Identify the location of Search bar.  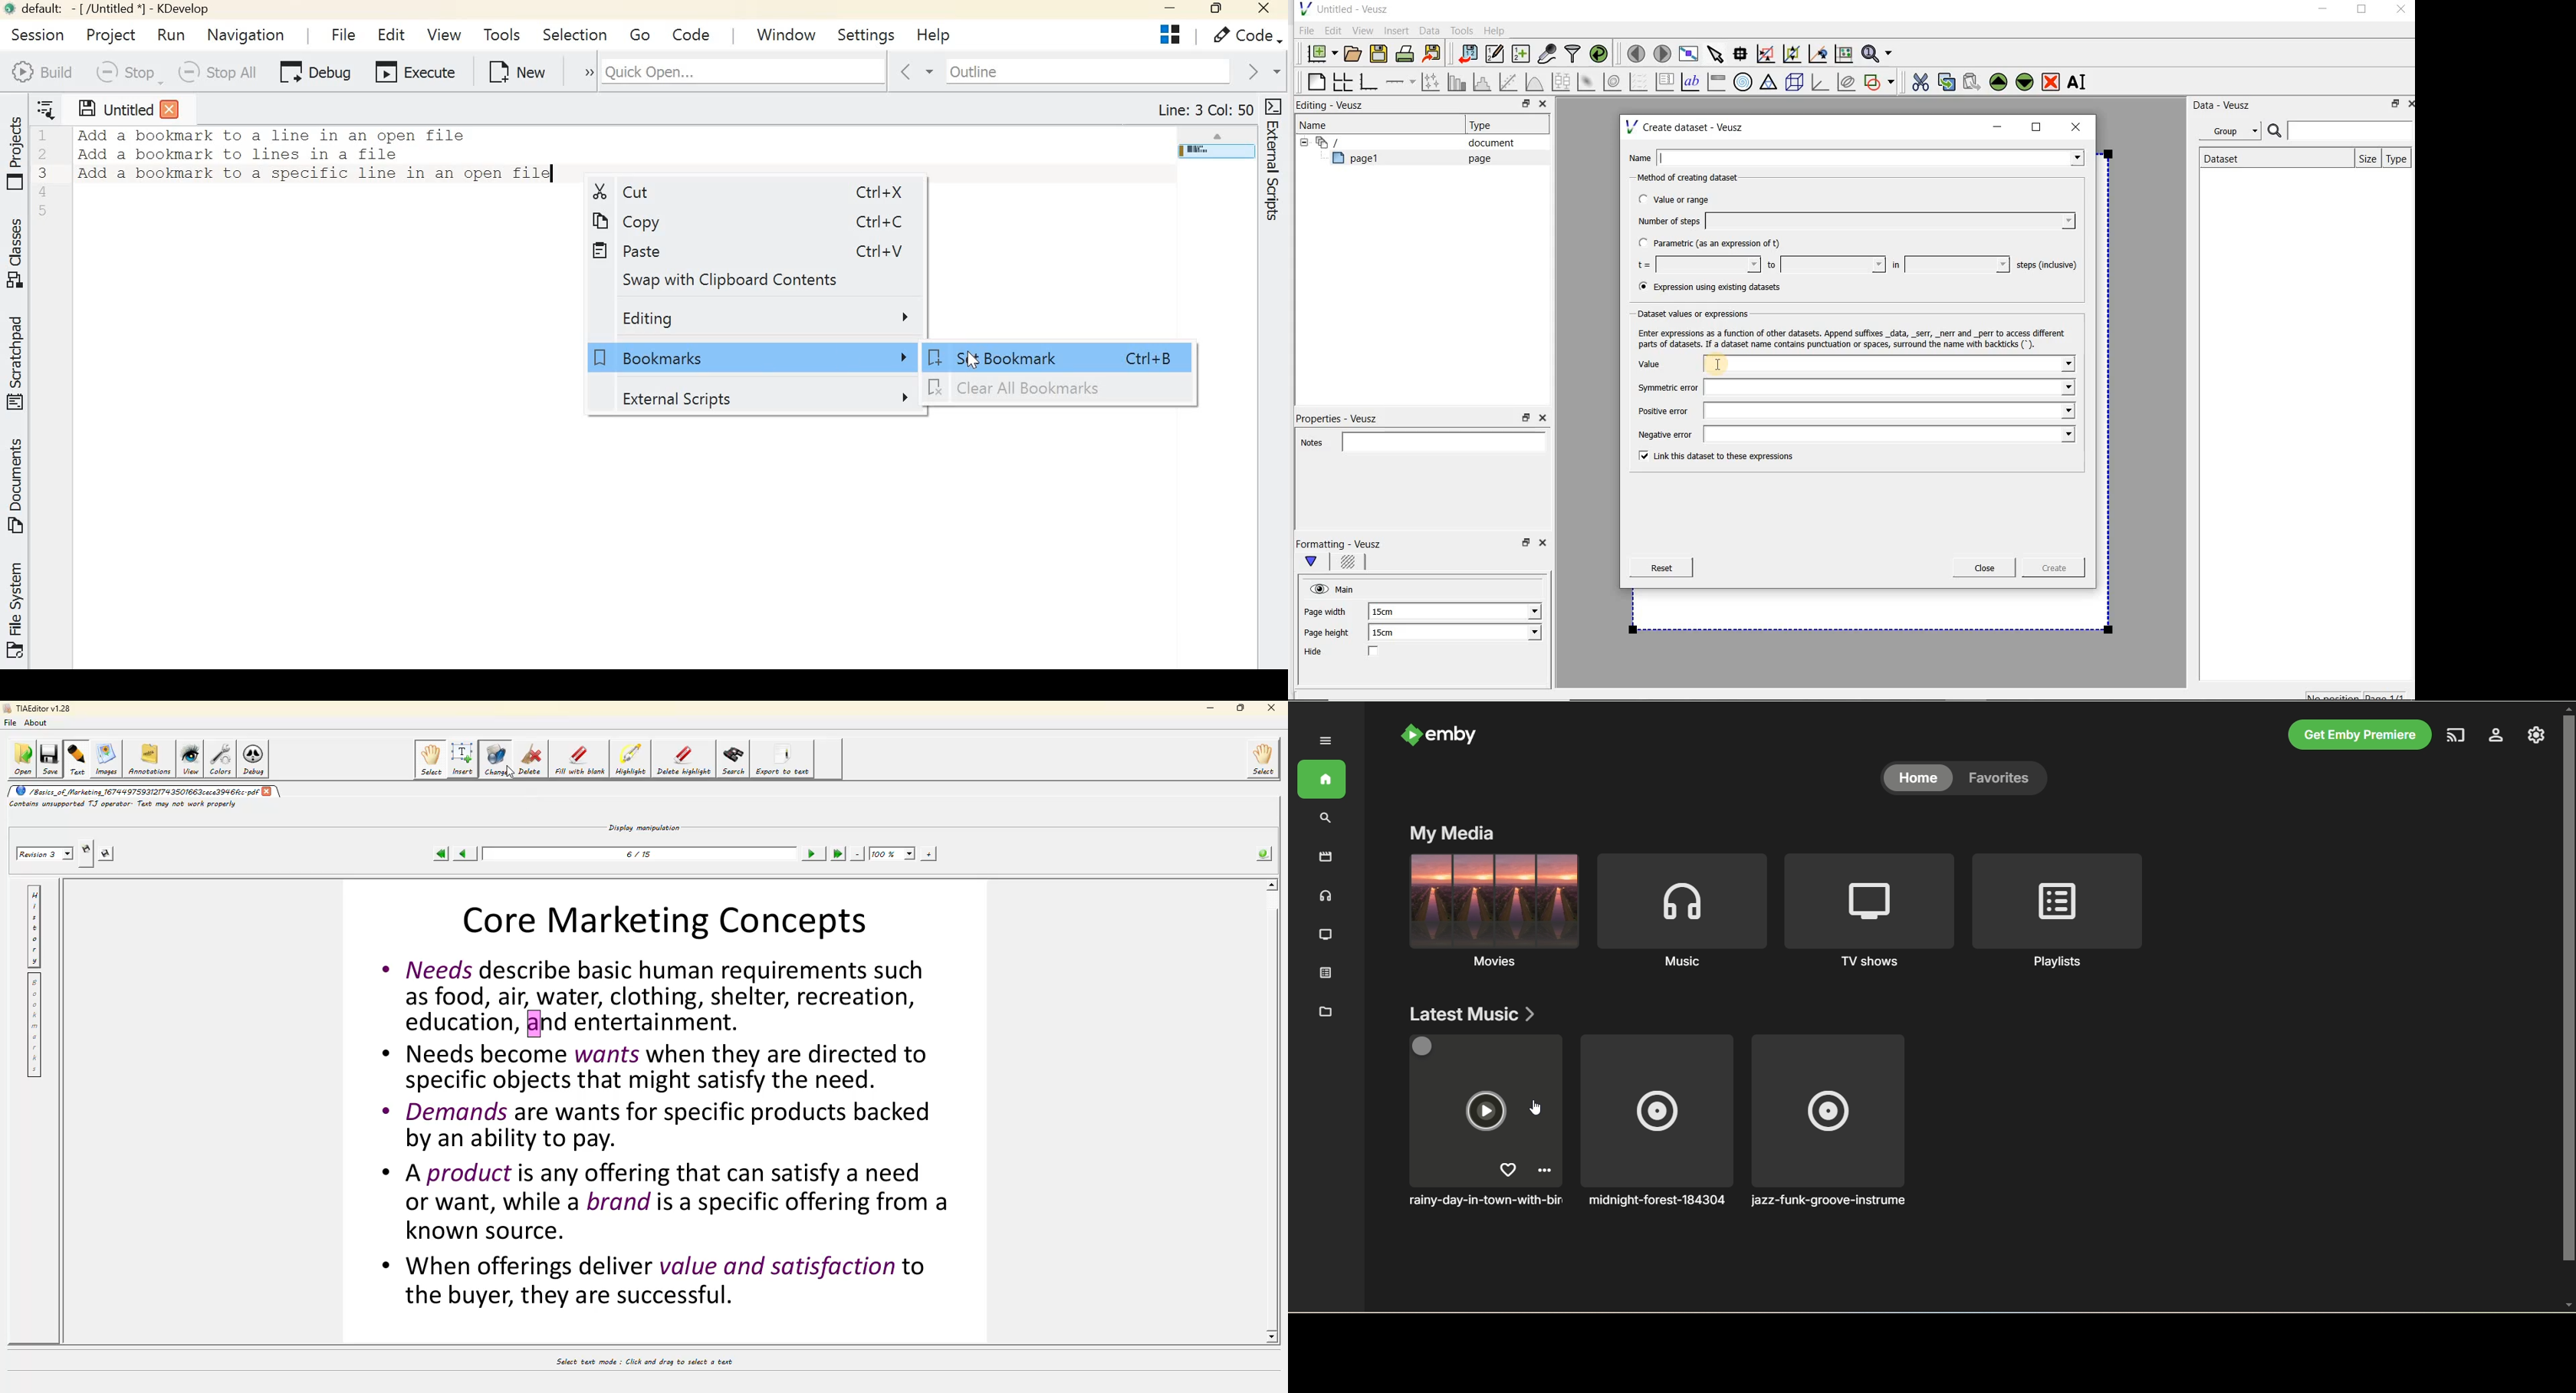
(2341, 130).